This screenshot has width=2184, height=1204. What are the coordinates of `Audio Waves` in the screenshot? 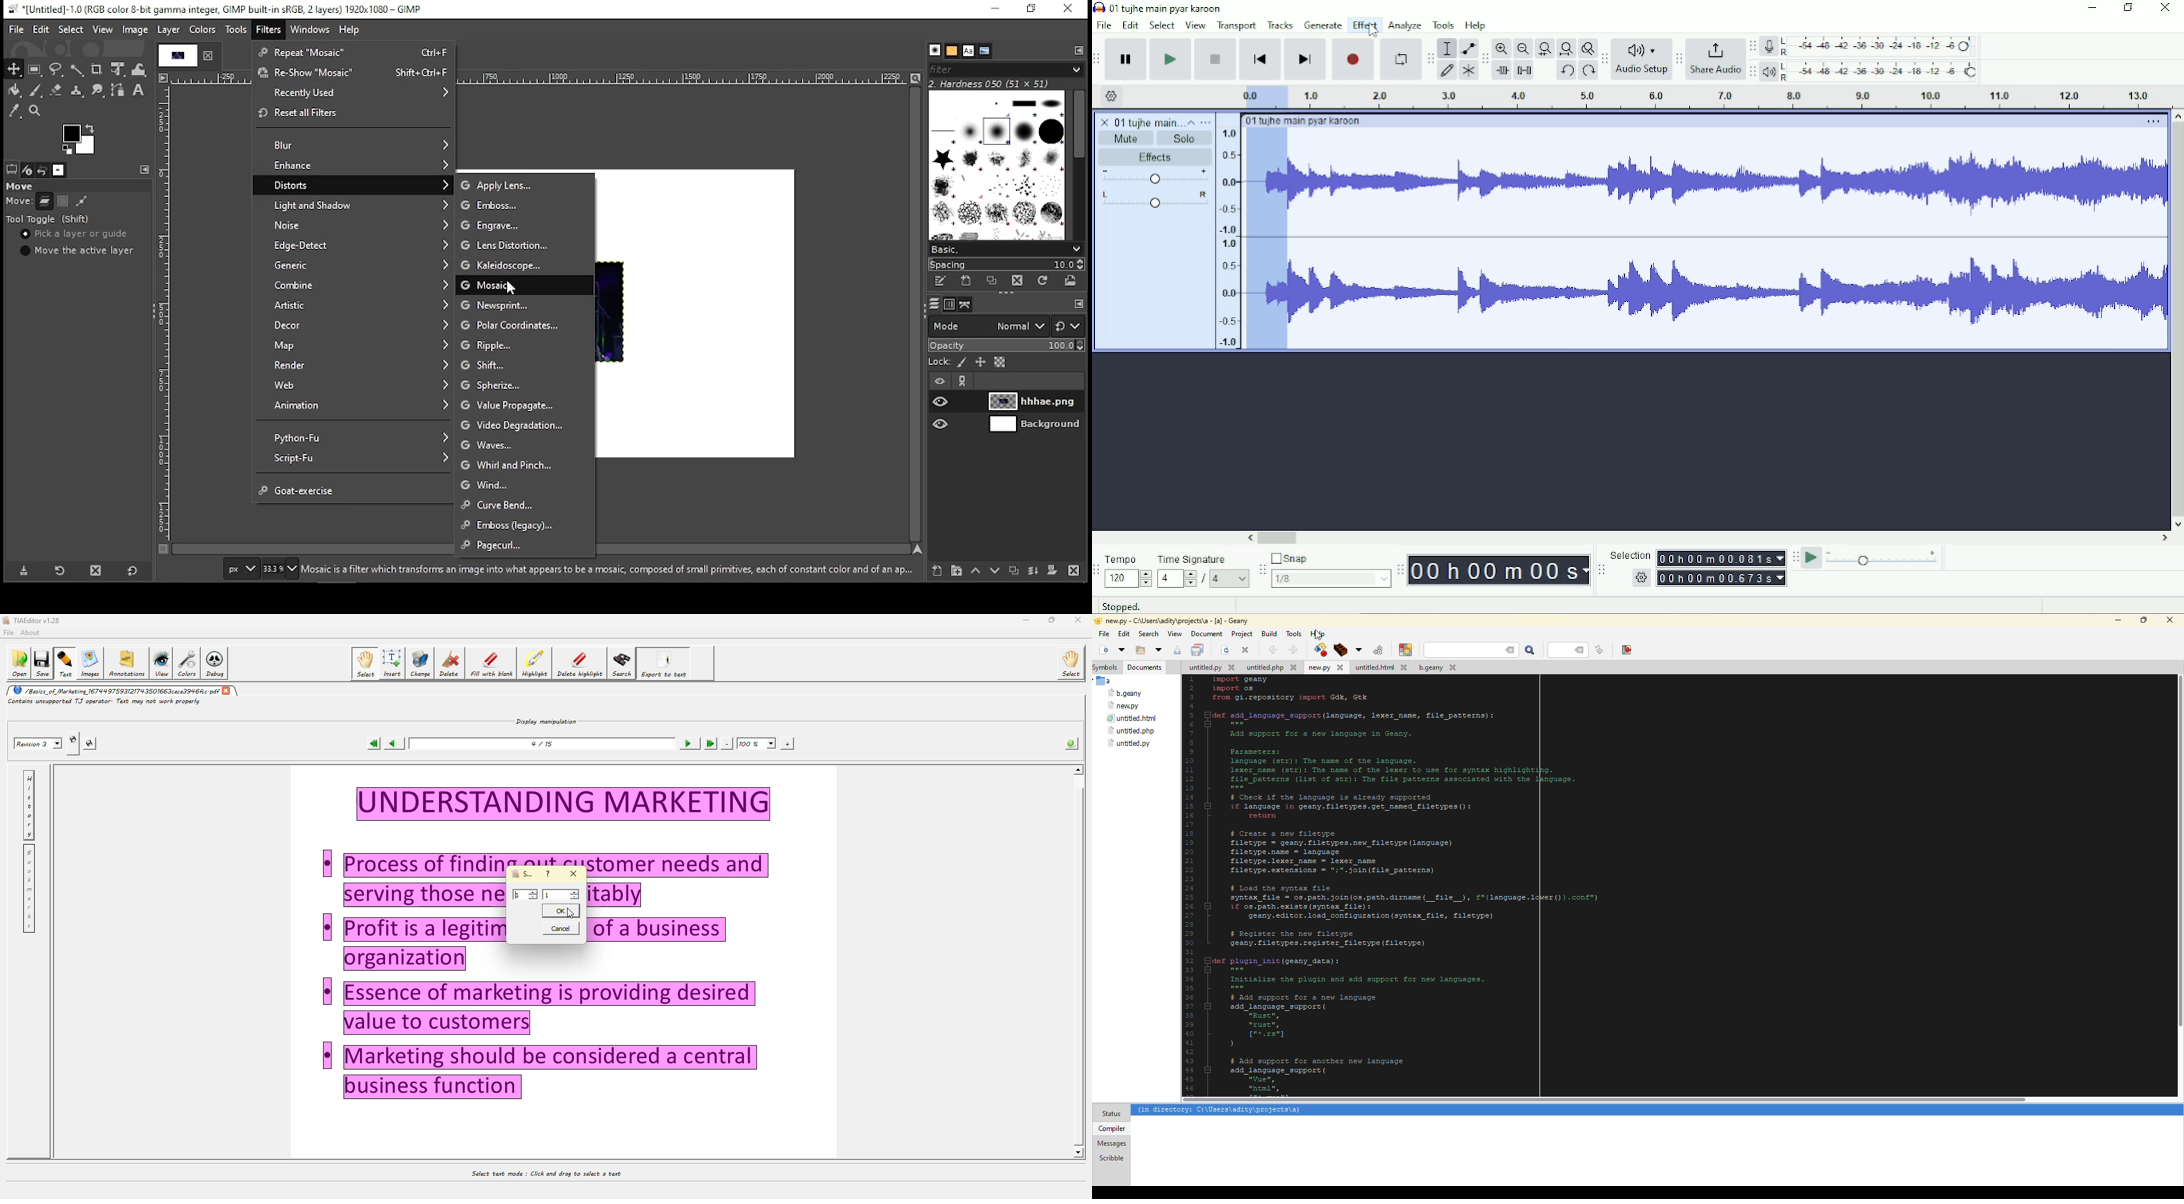 It's located at (1728, 293).